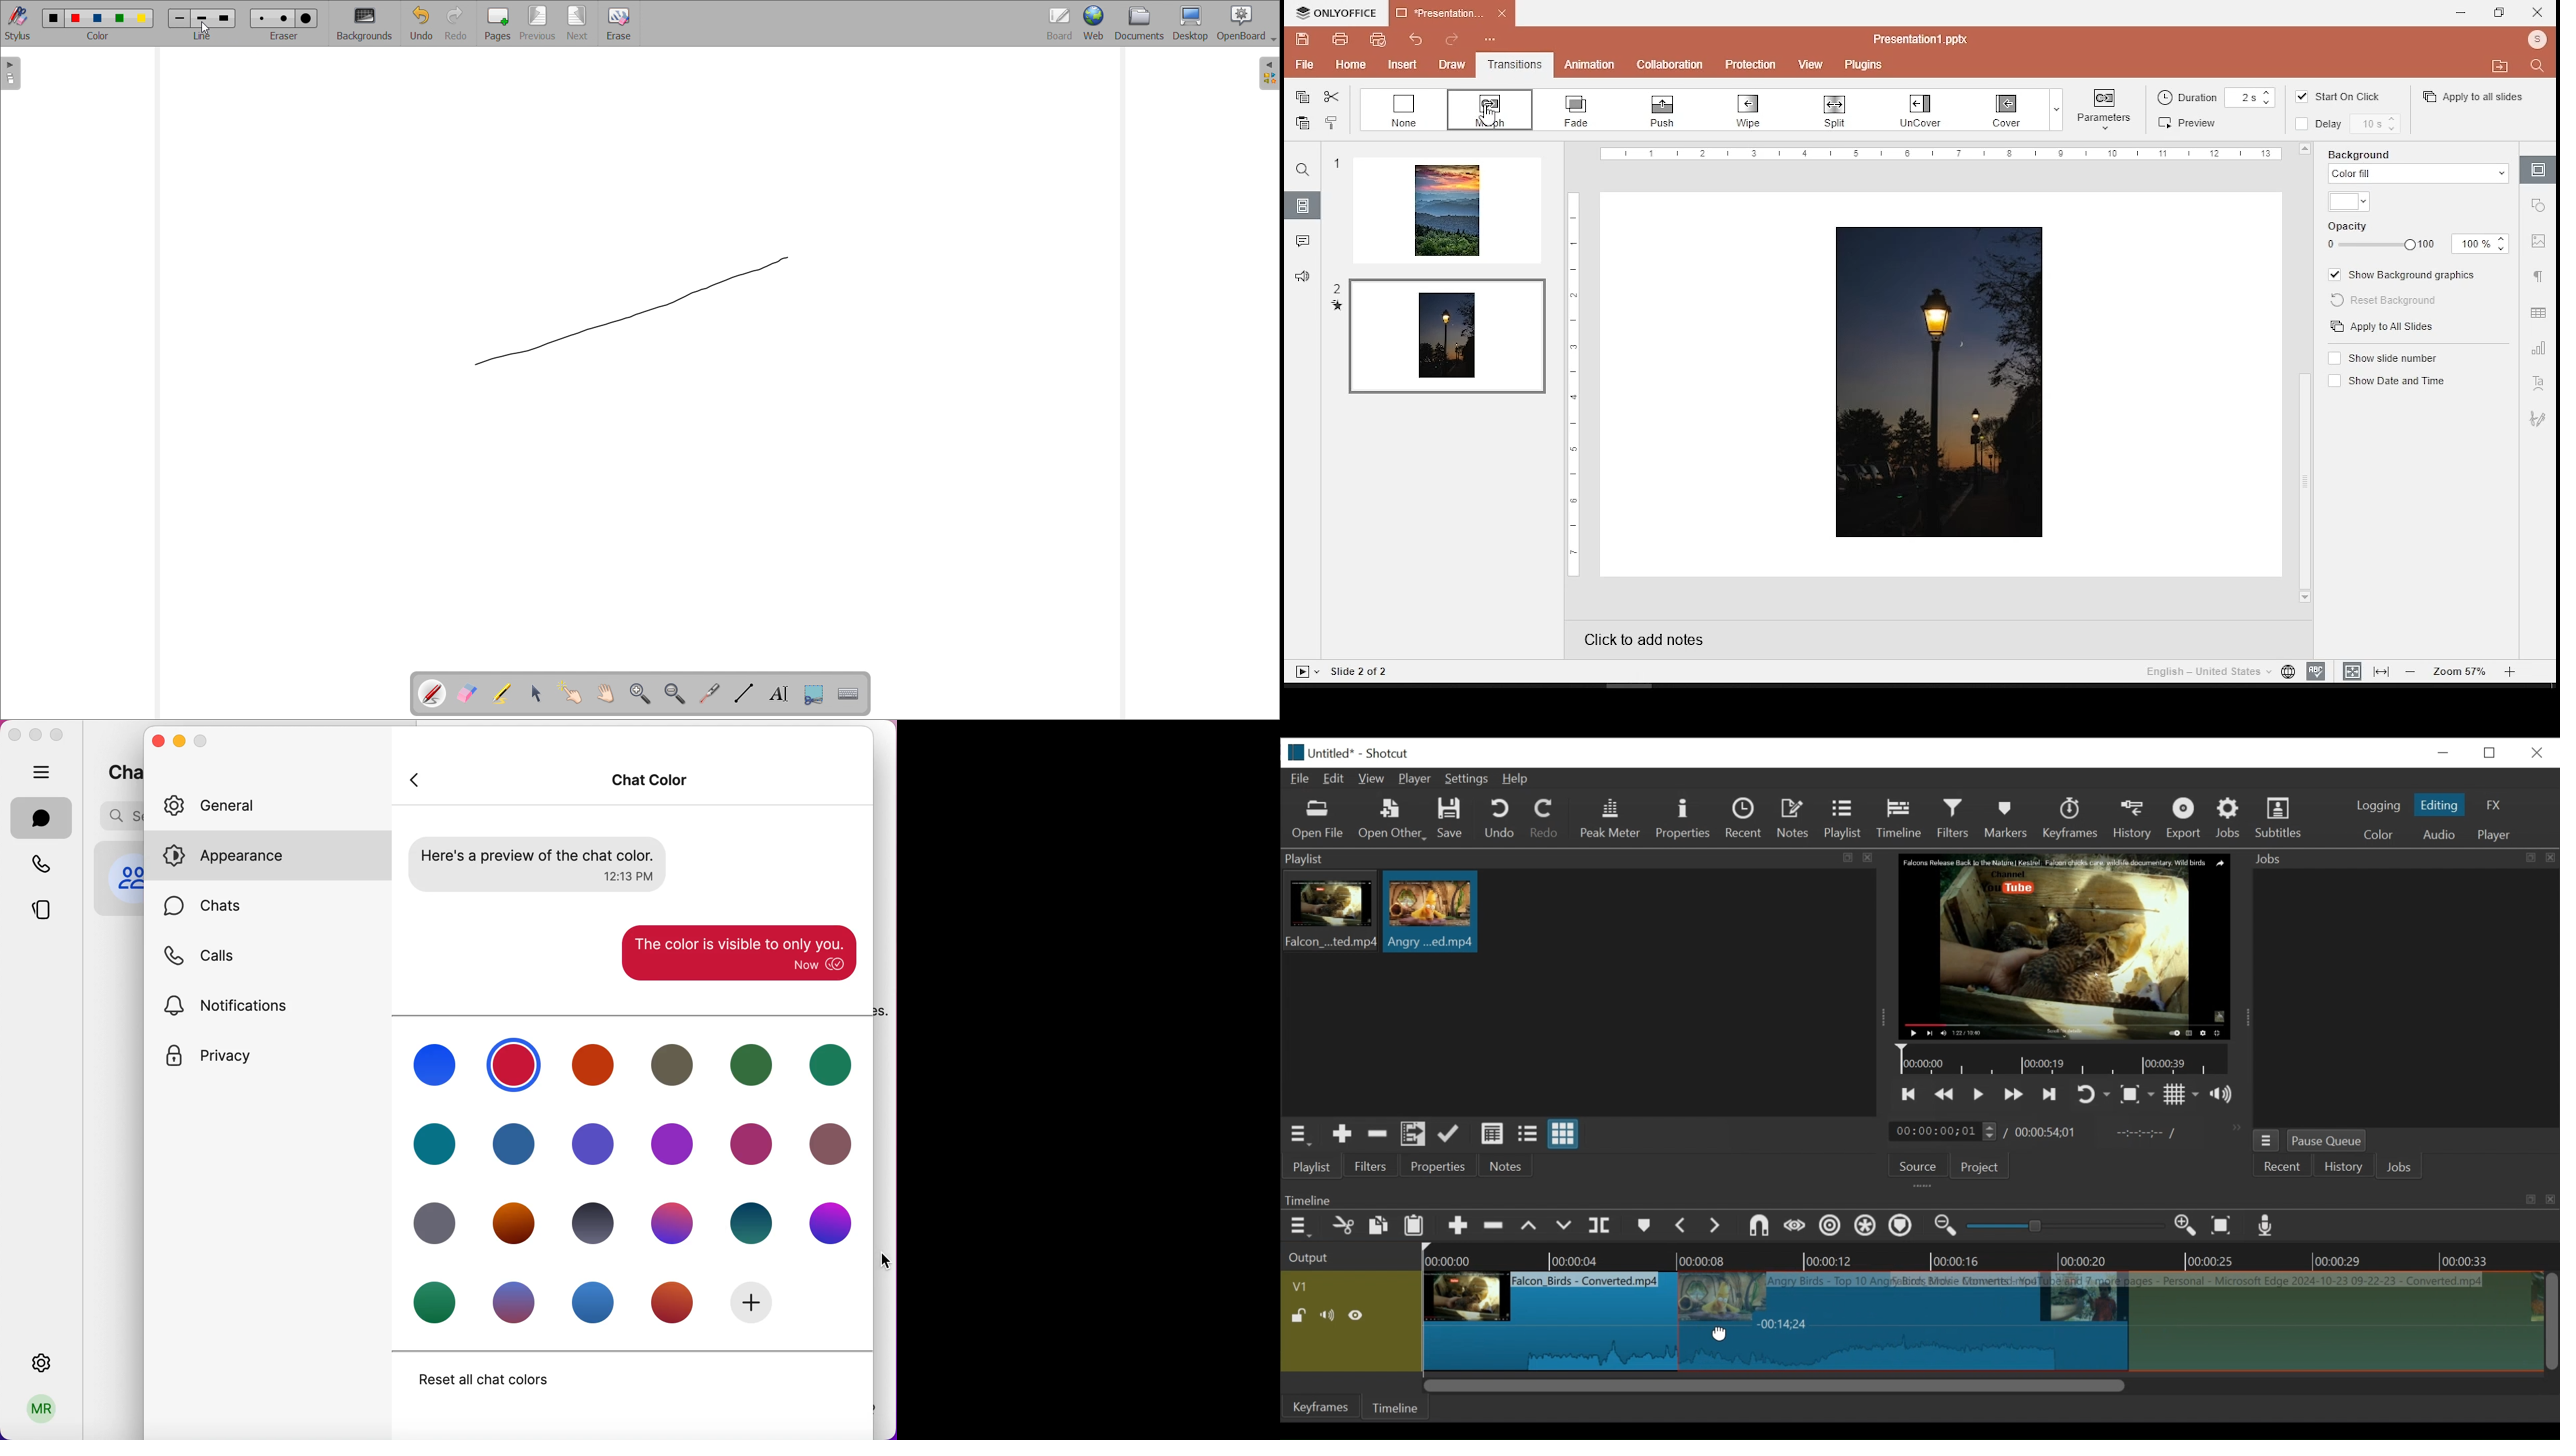 Image resolution: width=2576 pixels, height=1456 pixels. What do you see at coordinates (1601, 1227) in the screenshot?
I see `split at playhead` at bounding box center [1601, 1227].